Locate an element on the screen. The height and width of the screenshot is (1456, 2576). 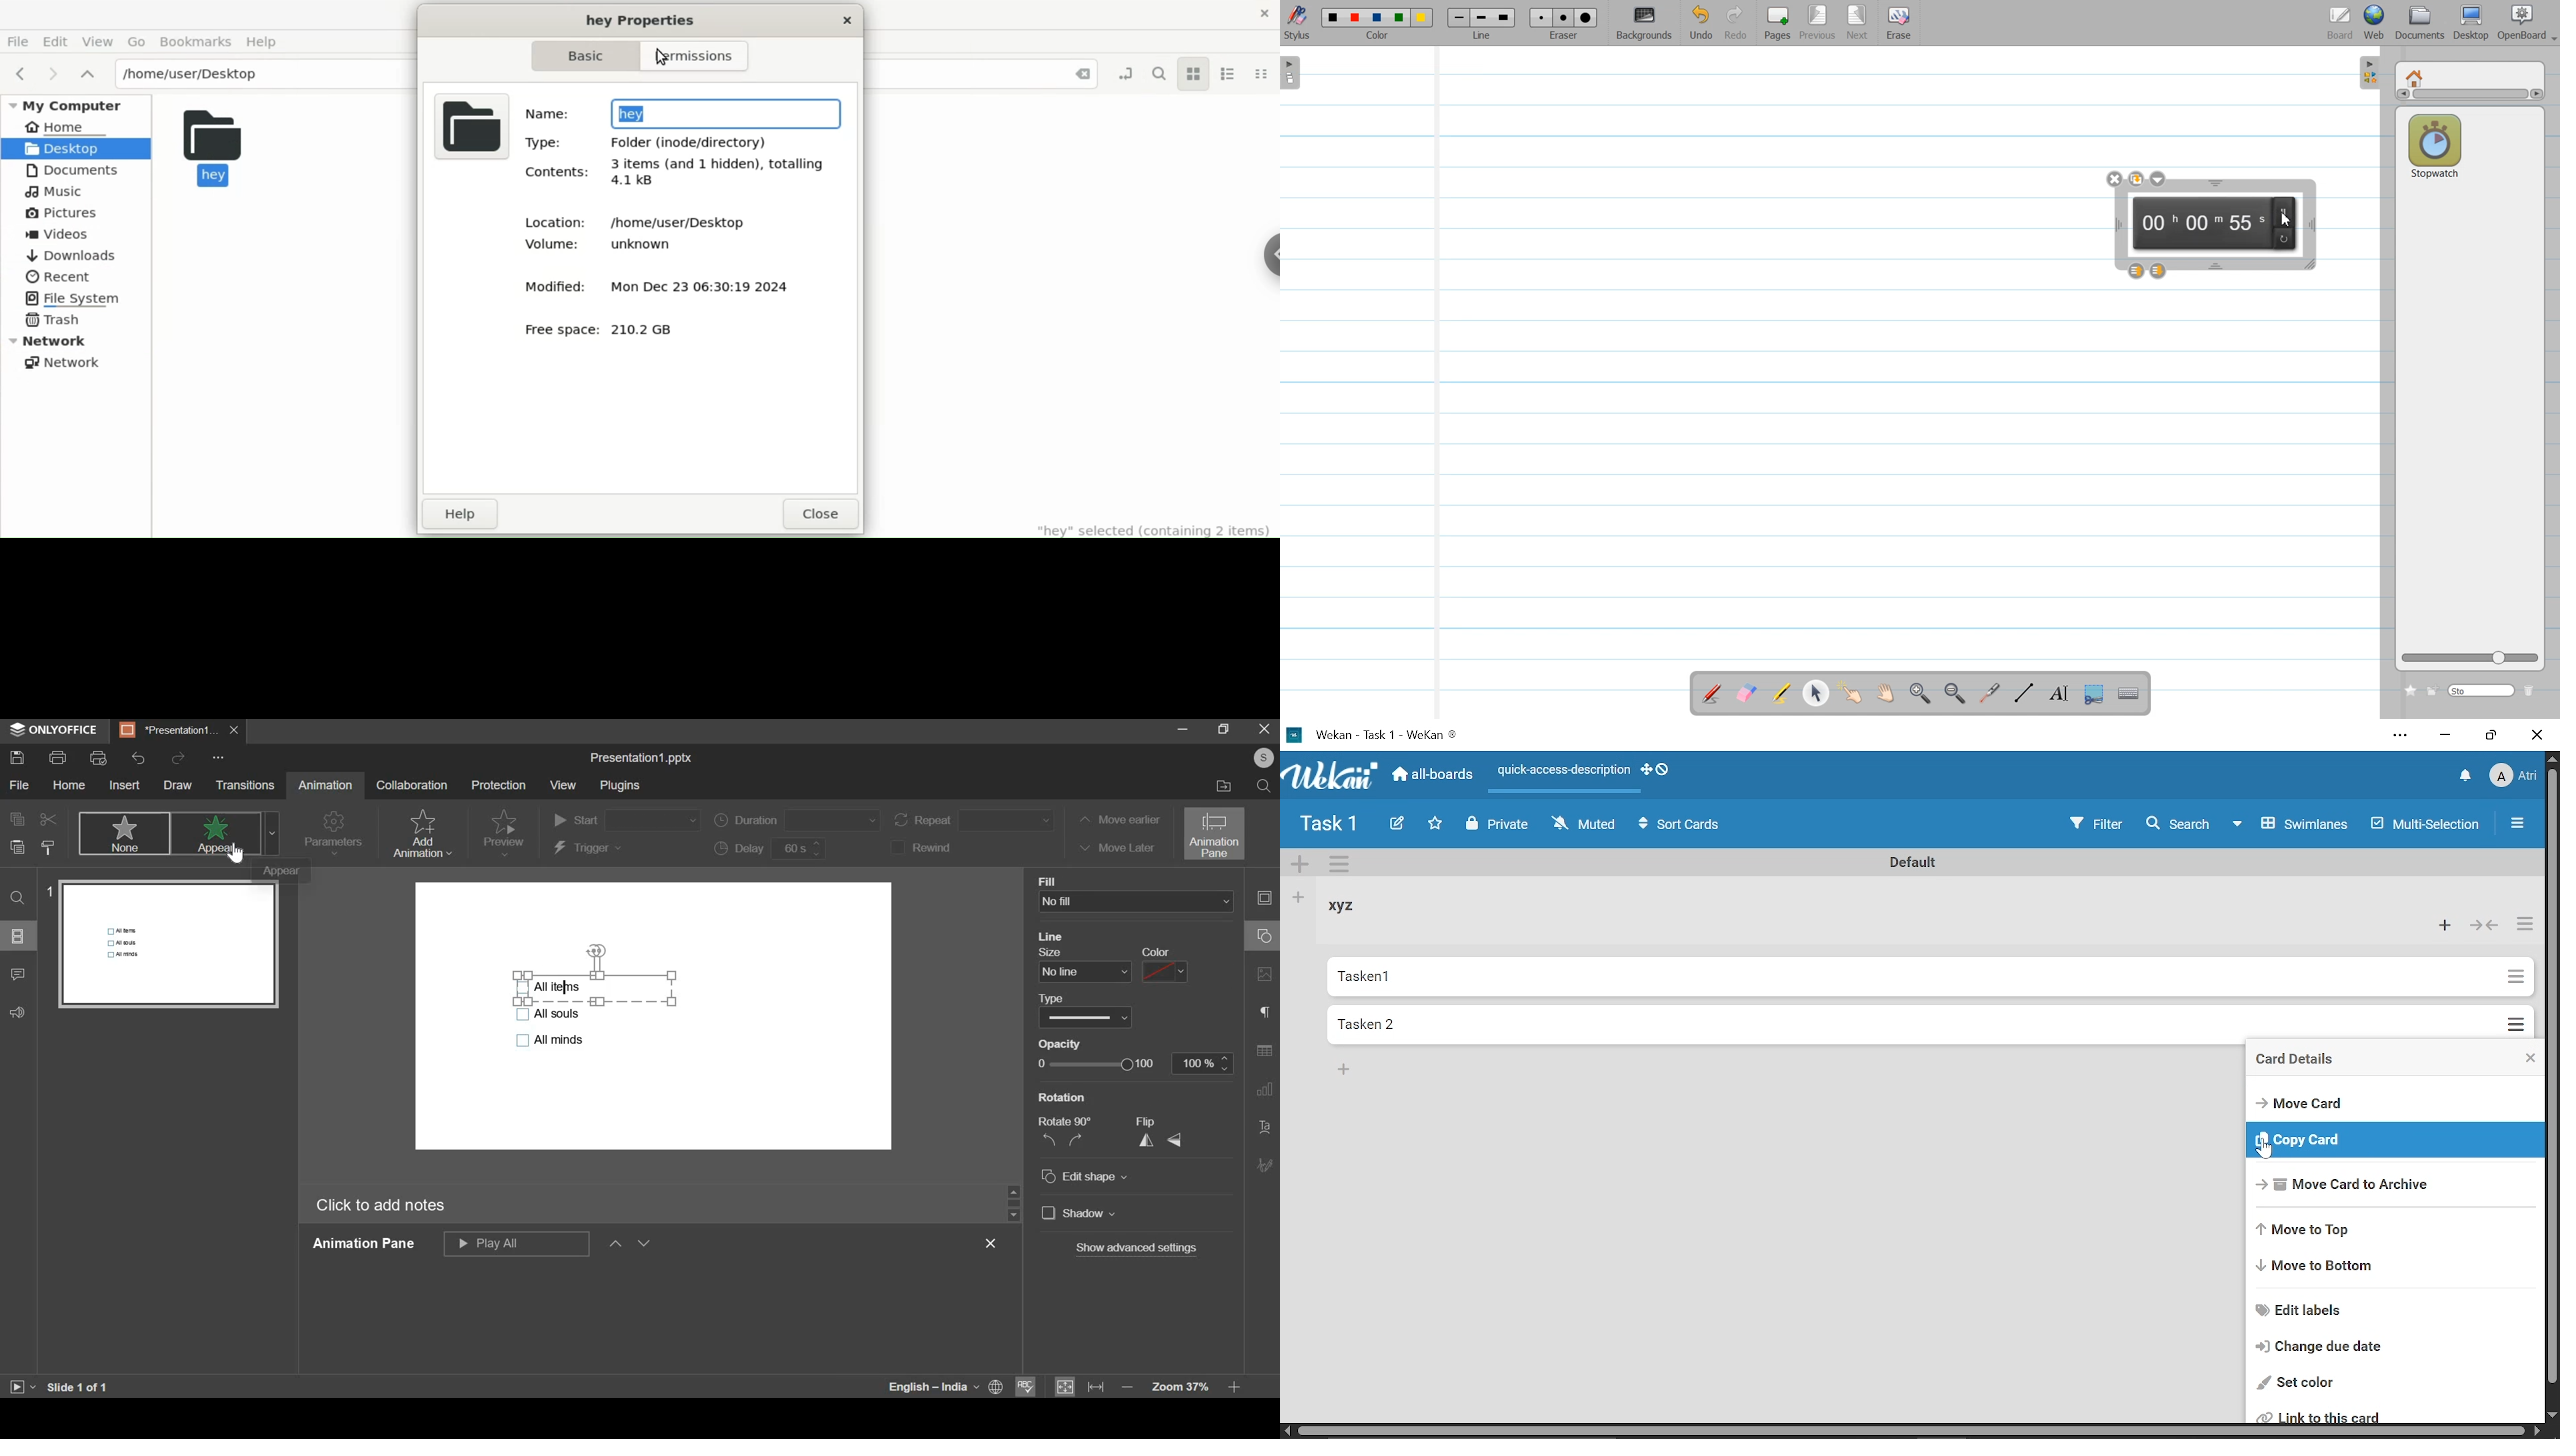
Display Virtual Keyboard  is located at coordinates (2130, 694).